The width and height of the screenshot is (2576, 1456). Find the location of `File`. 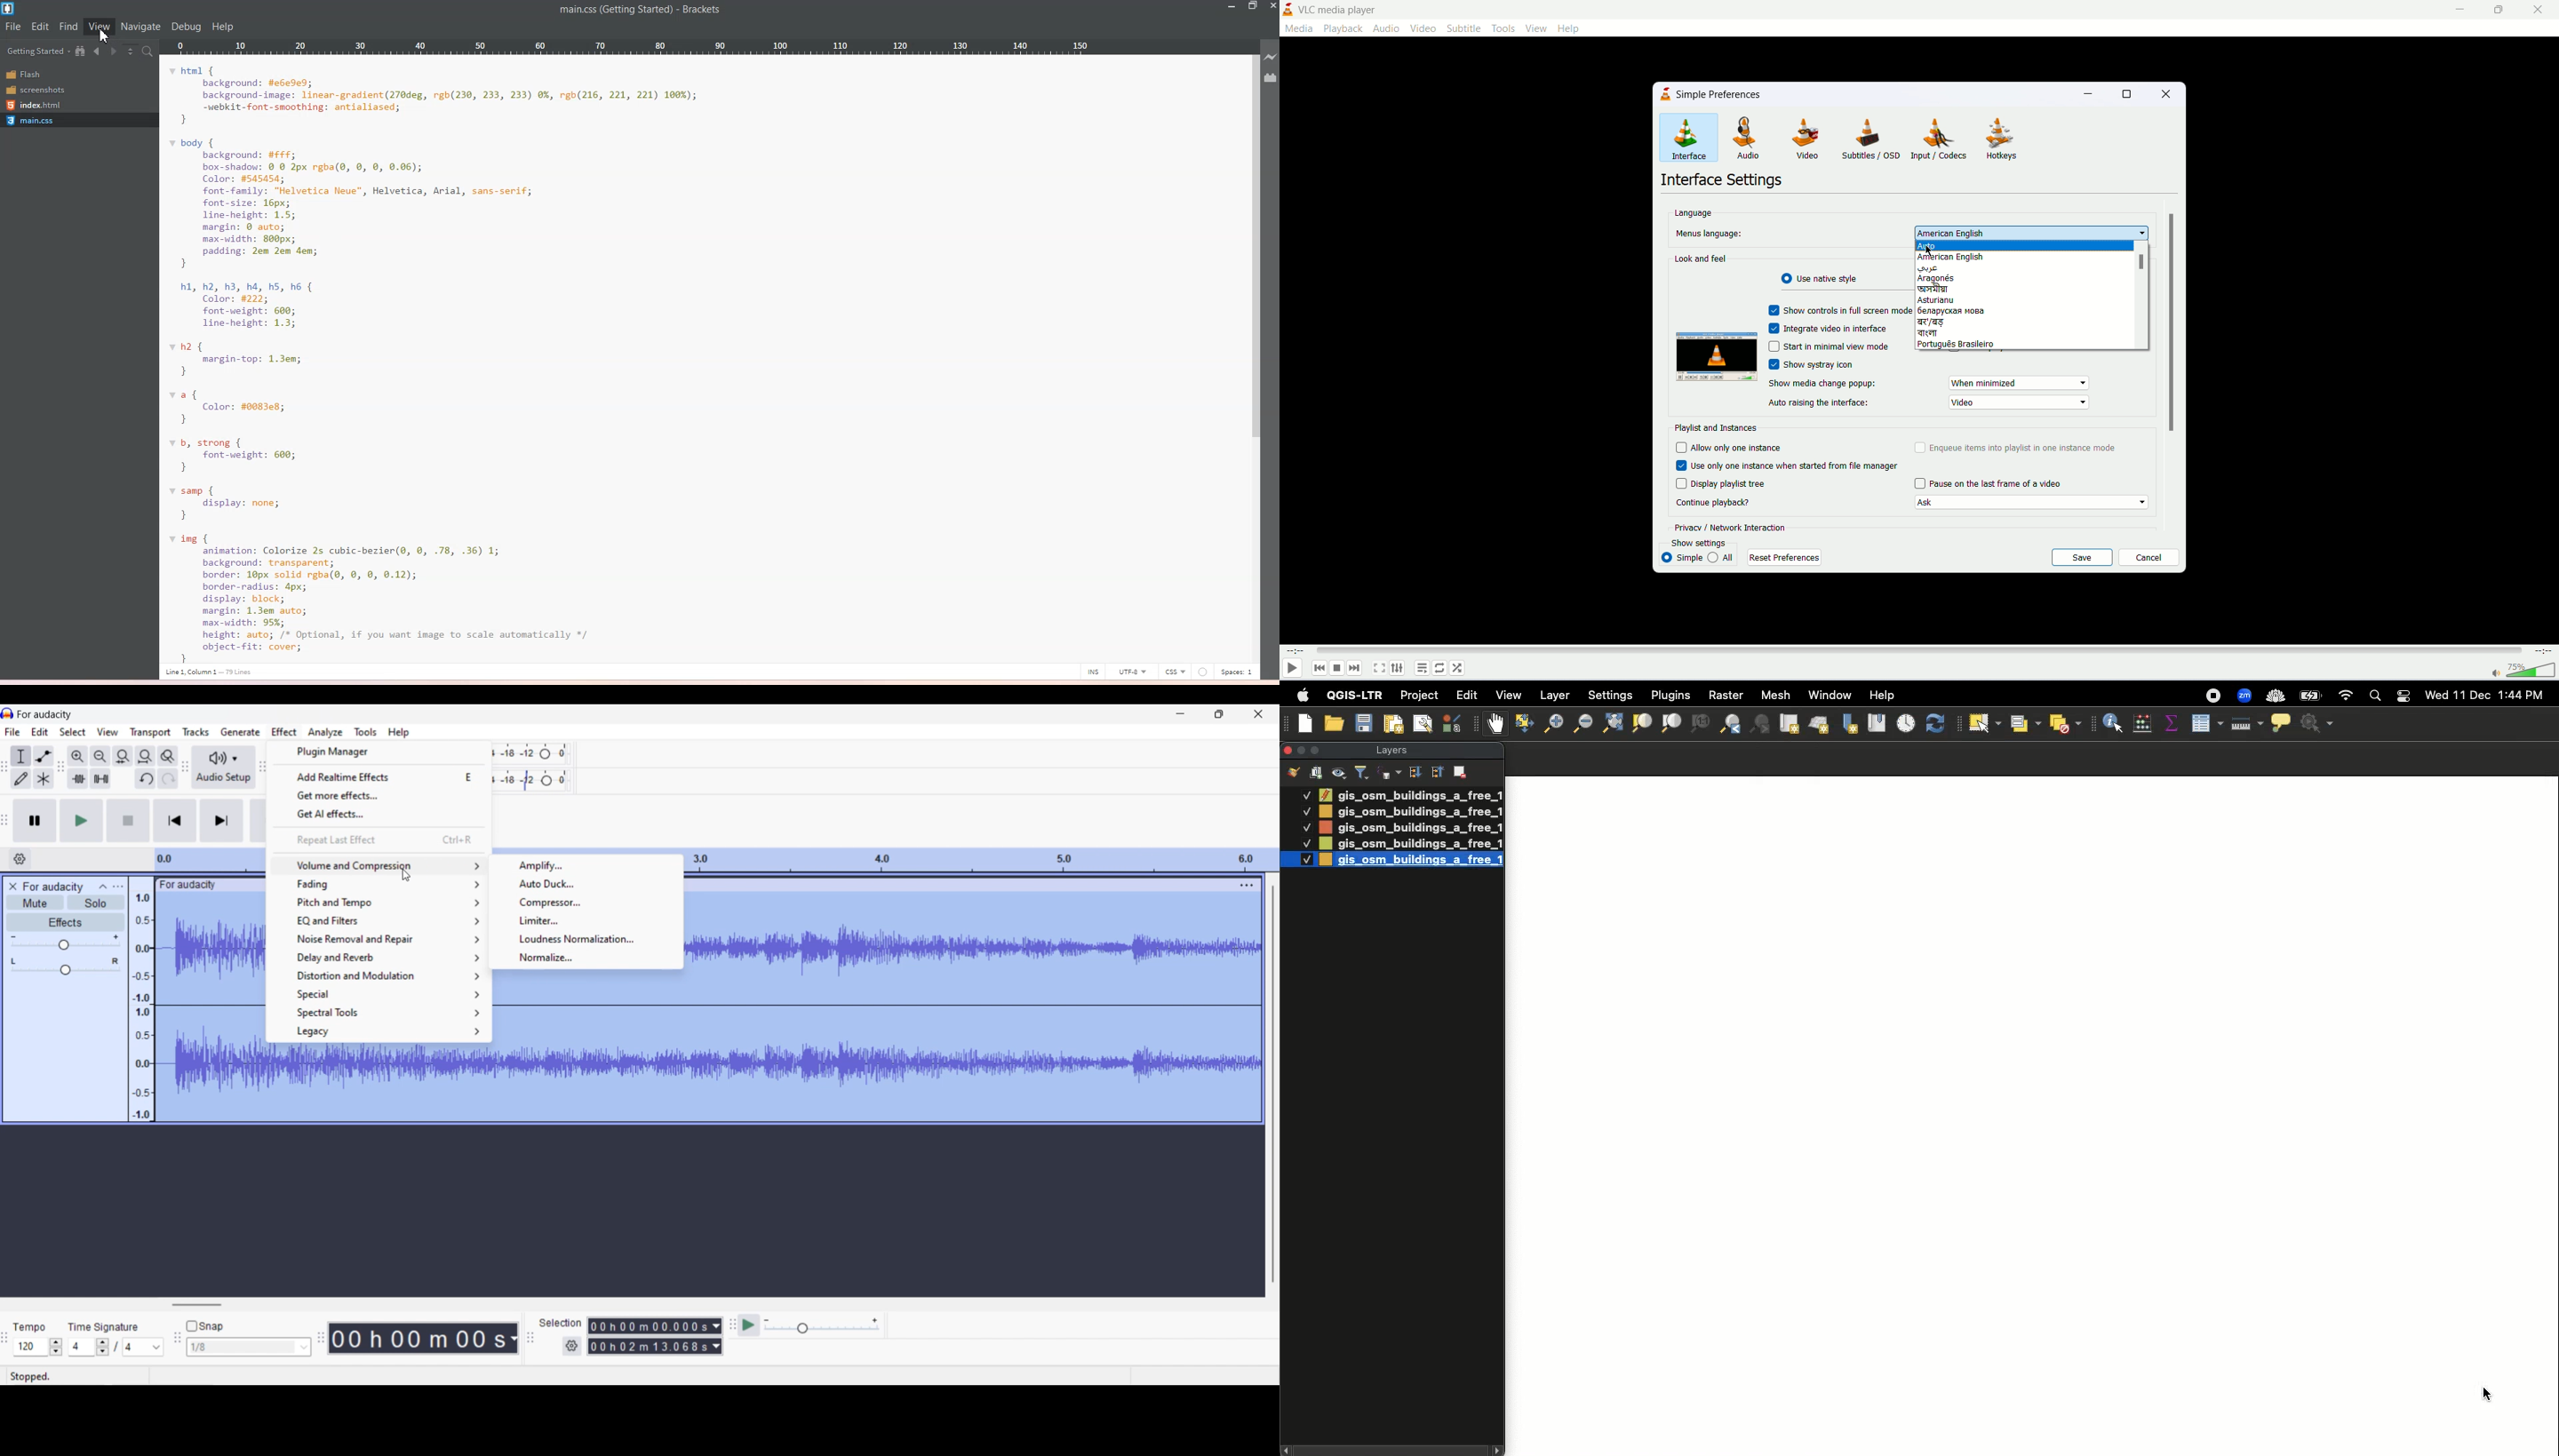

File is located at coordinates (13, 27).